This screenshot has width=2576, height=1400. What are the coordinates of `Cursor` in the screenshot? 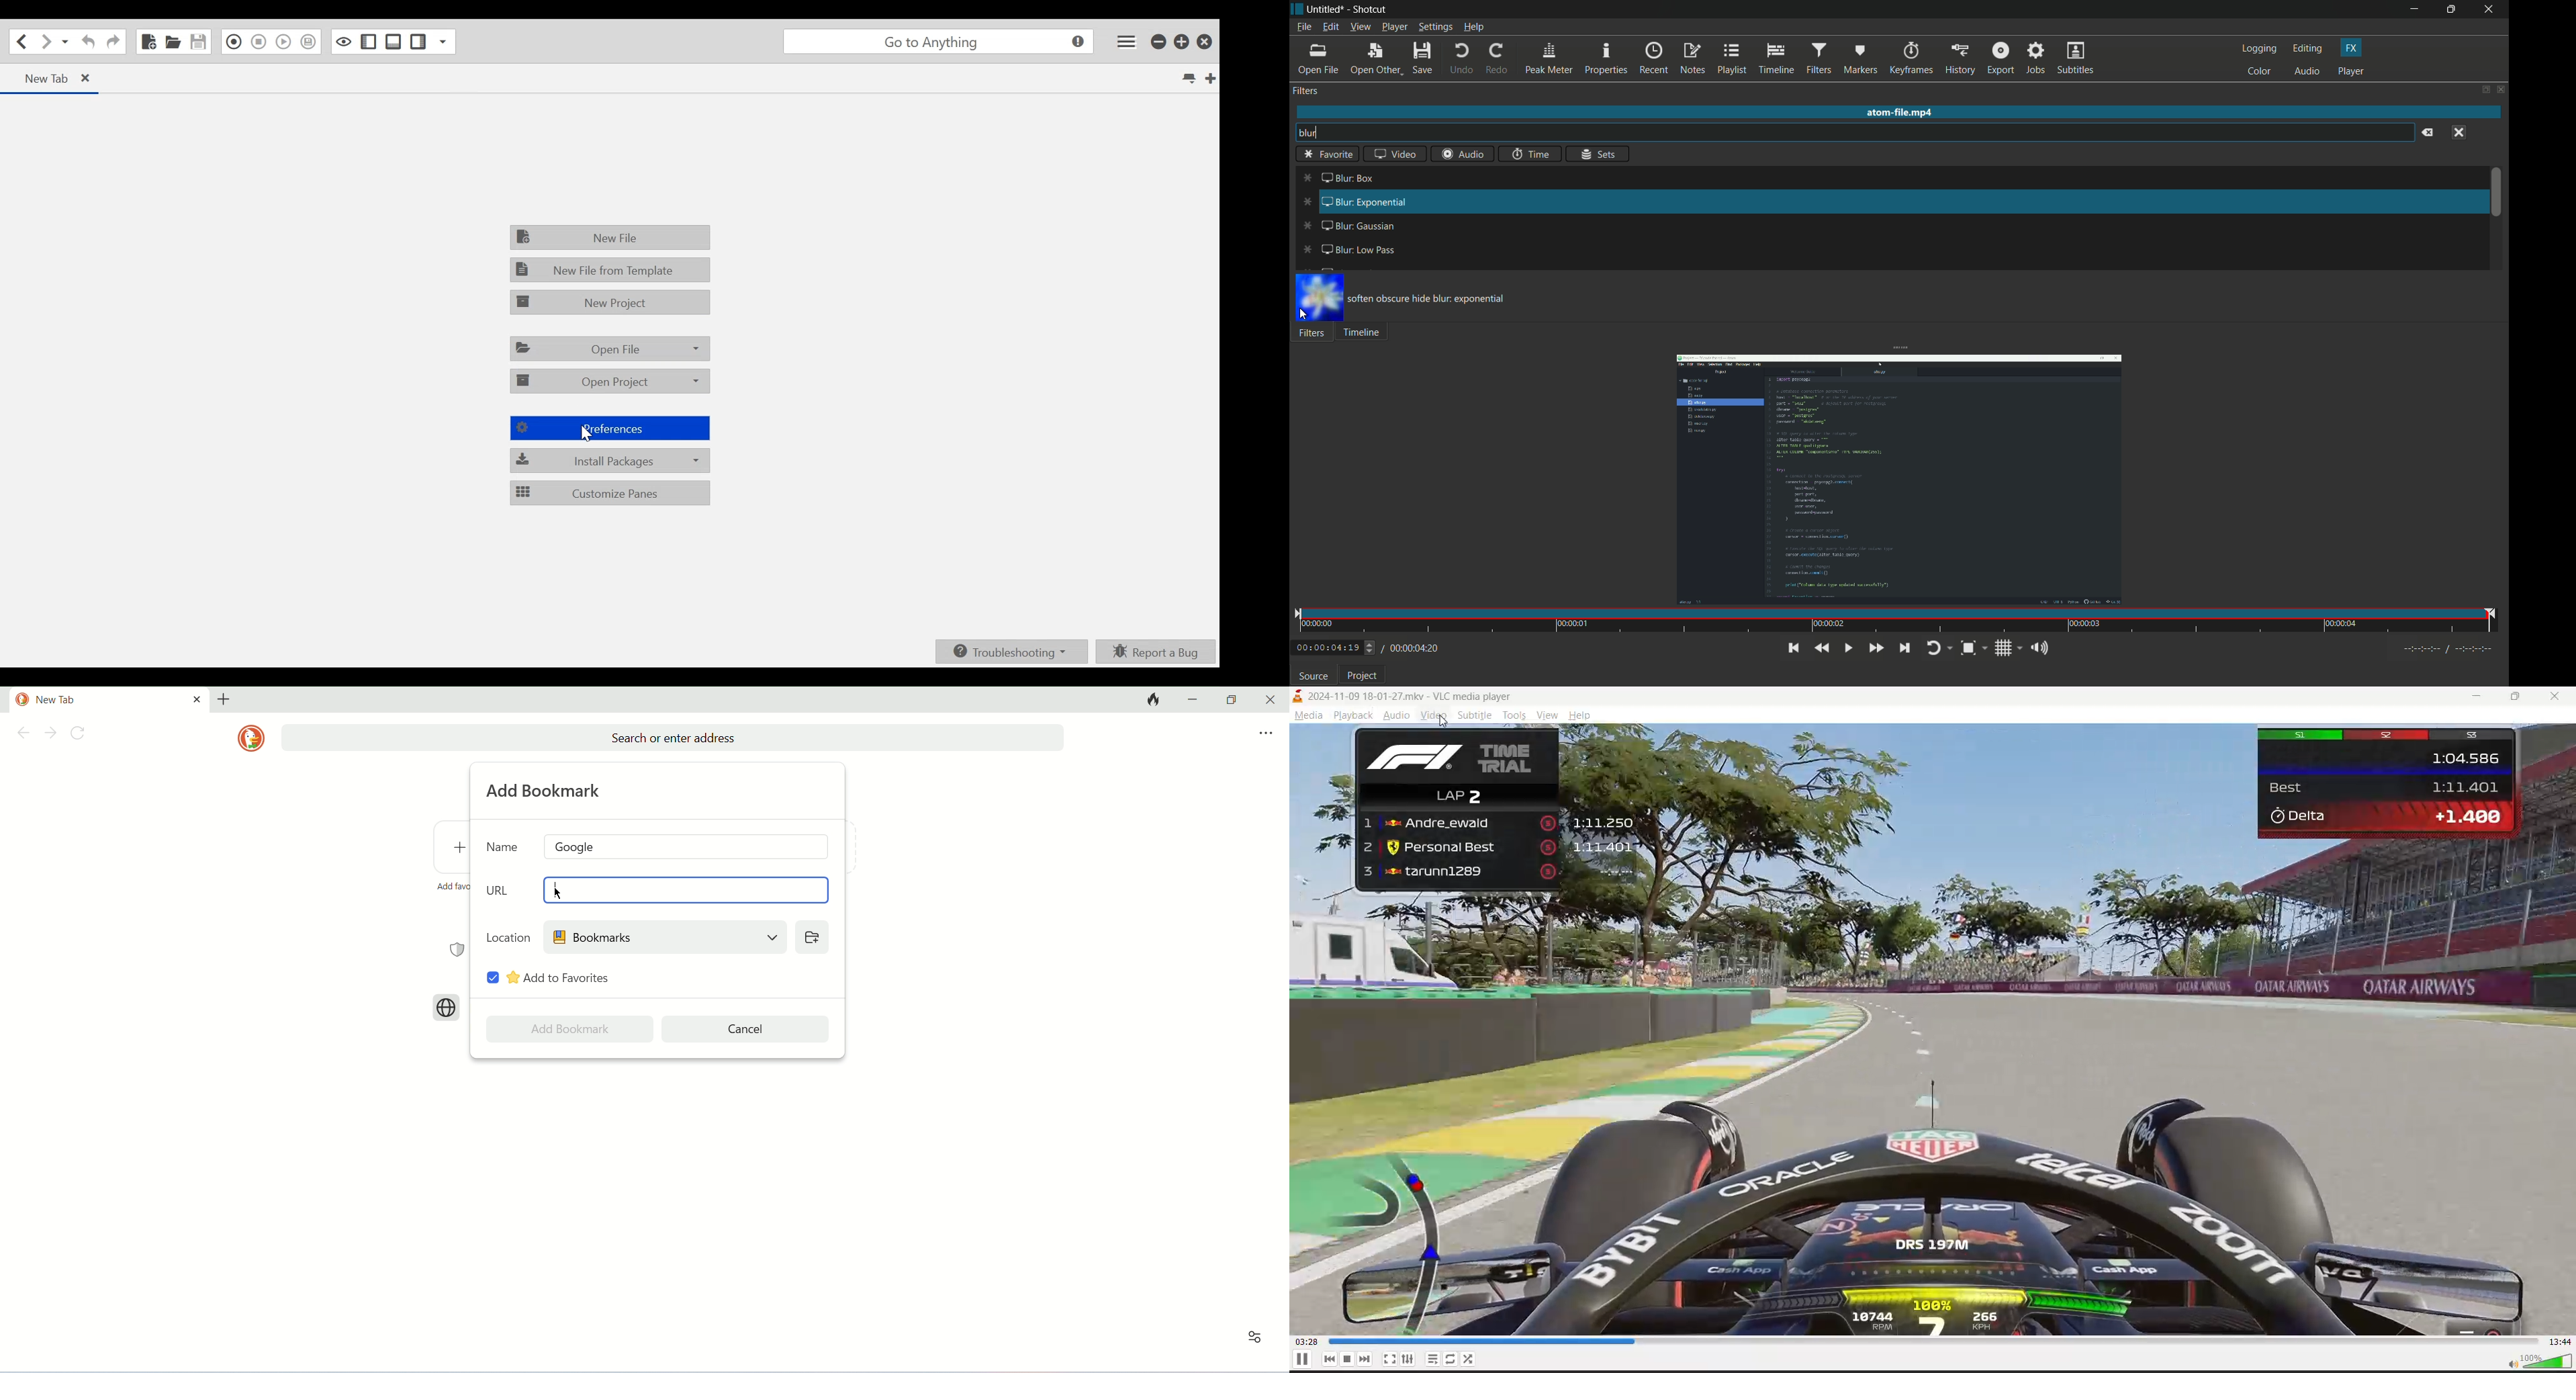 It's located at (1445, 722).